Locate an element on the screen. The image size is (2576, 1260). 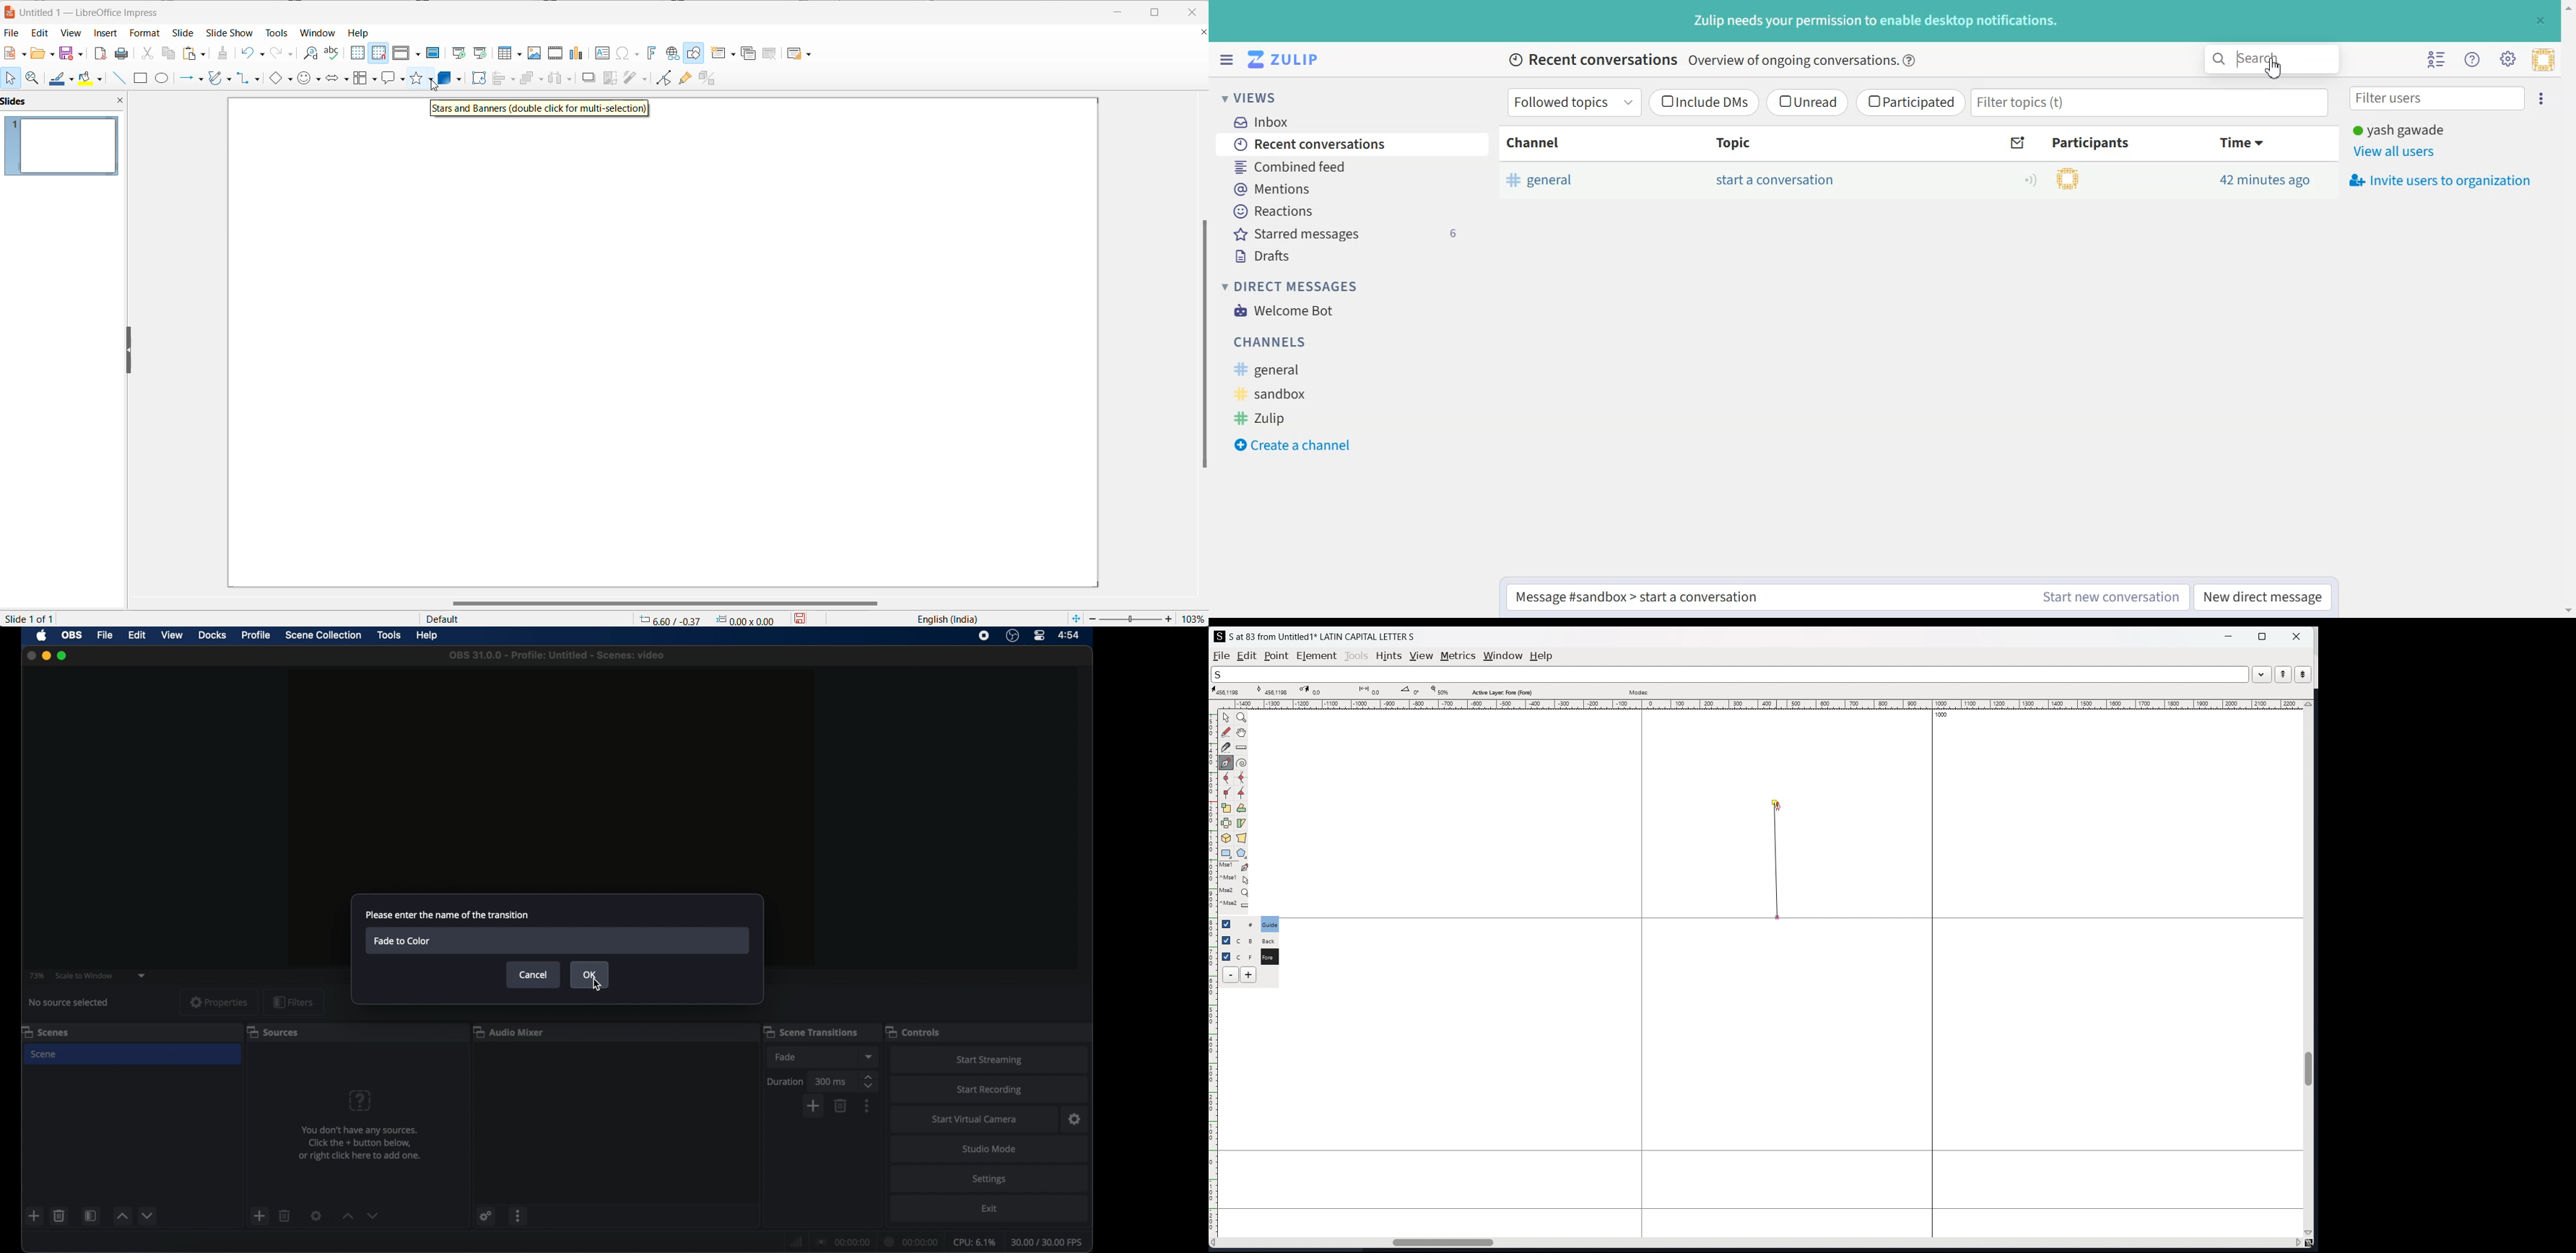
300 ms is located at coordinates (831, 1081).